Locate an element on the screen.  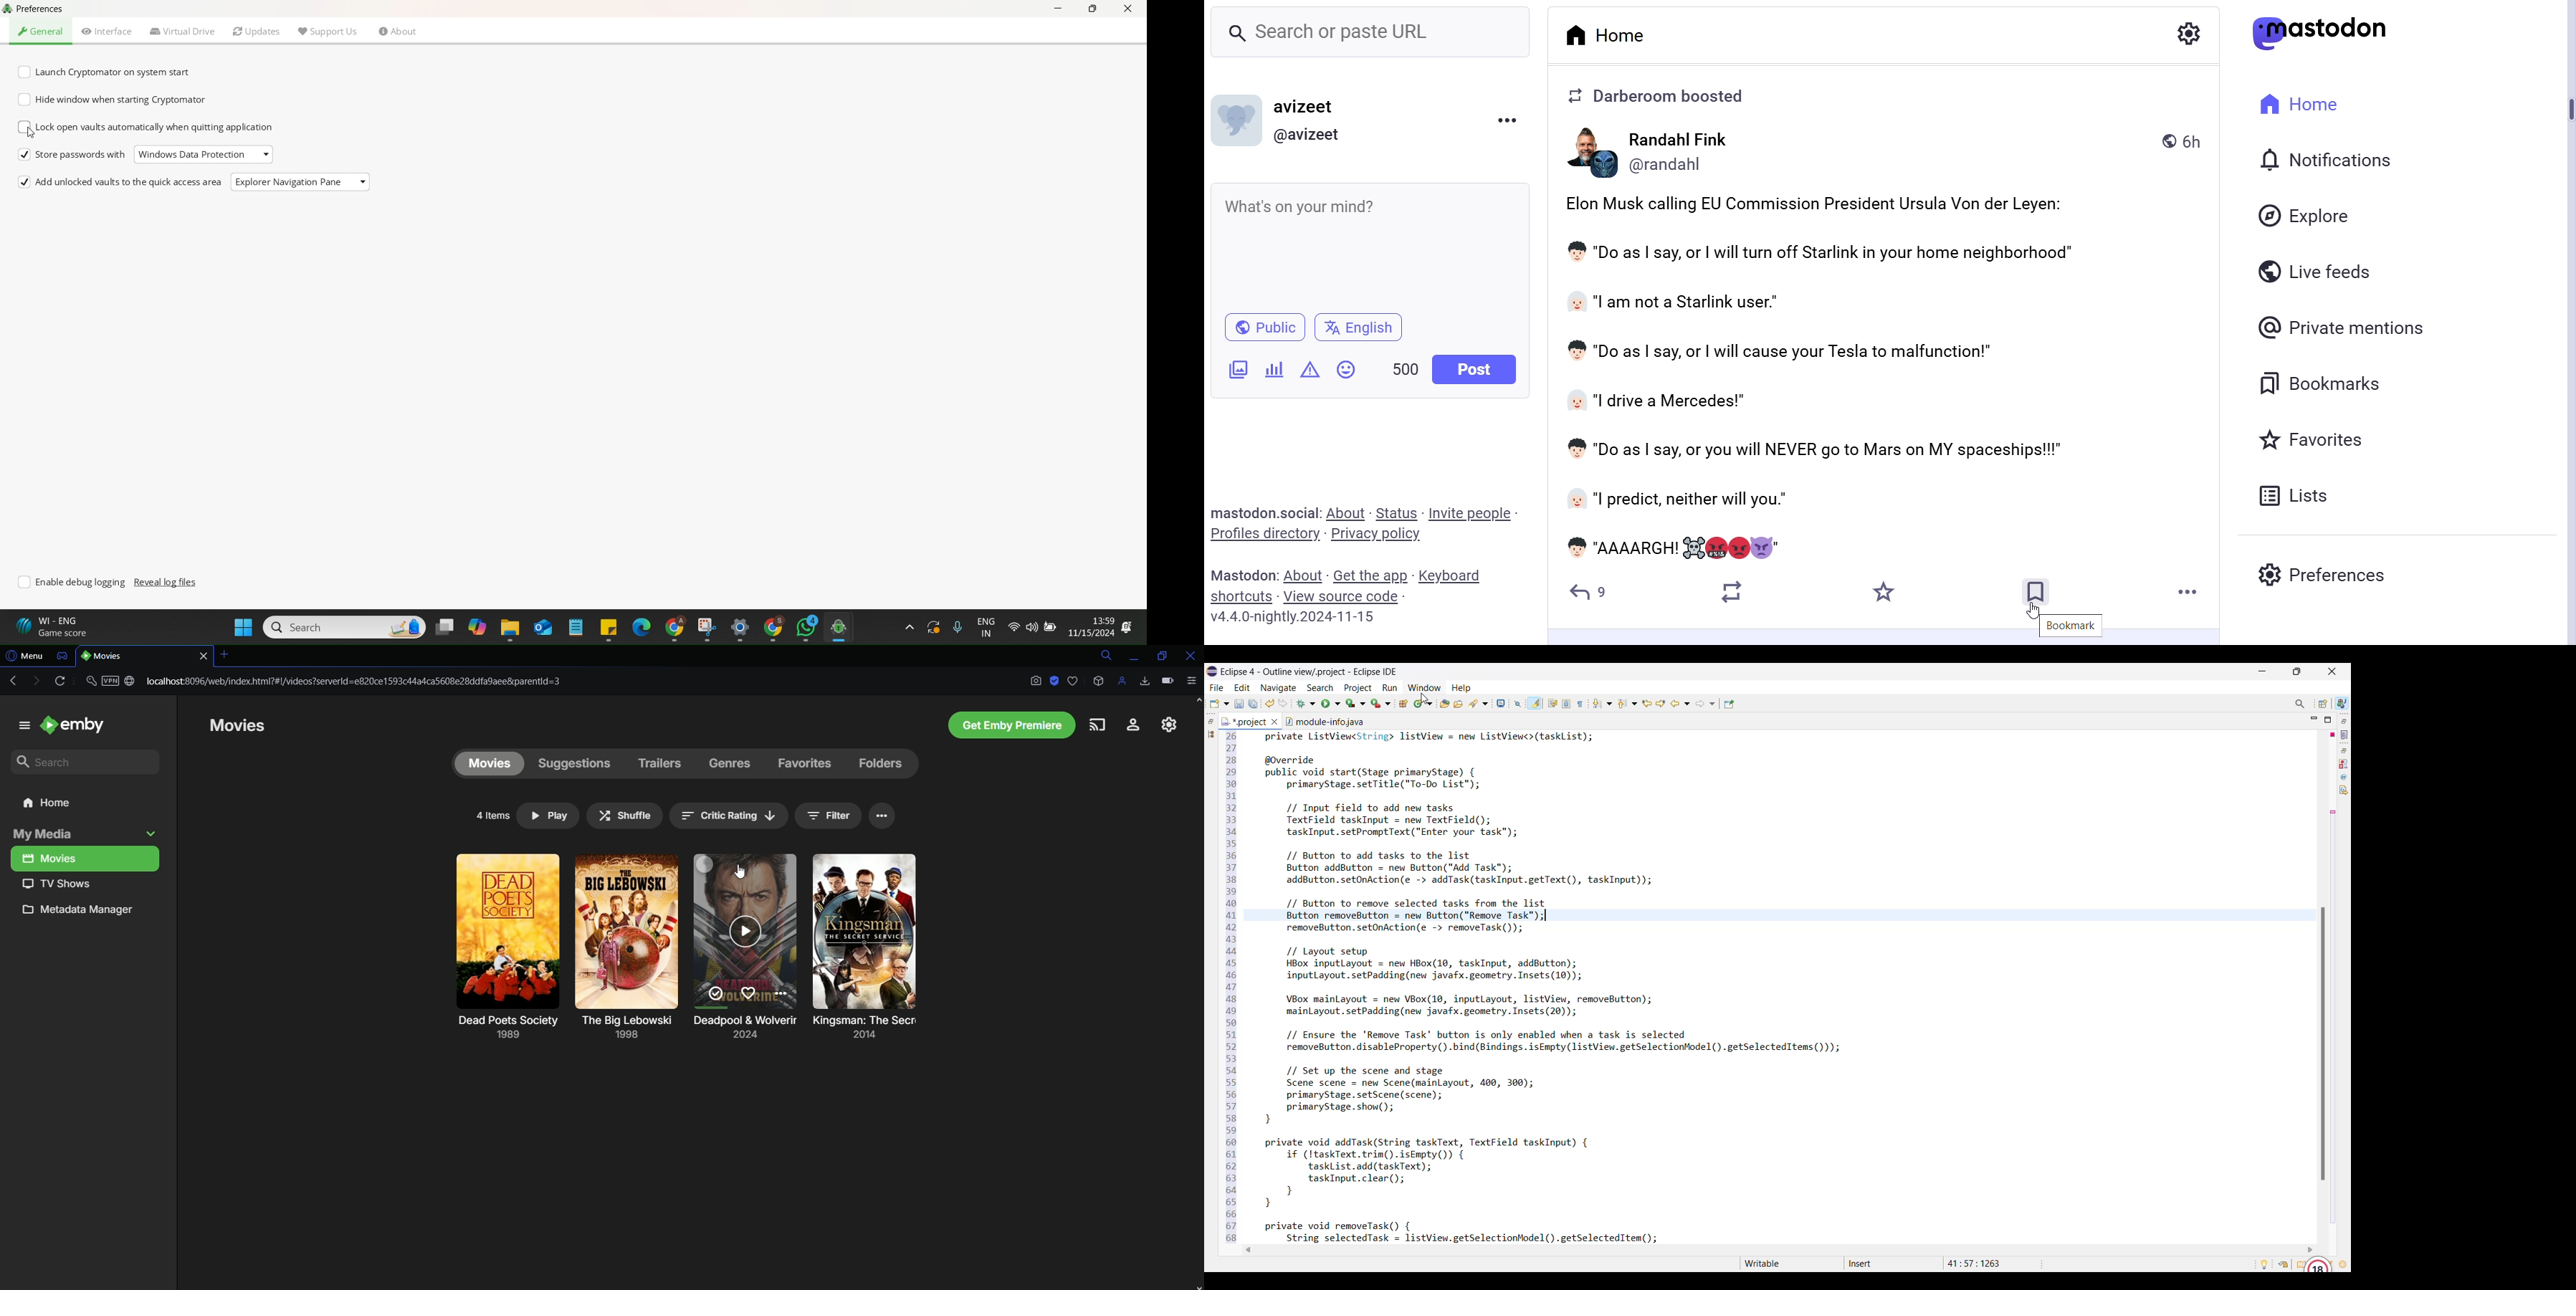
Movies is located at coordinates (84, 858).